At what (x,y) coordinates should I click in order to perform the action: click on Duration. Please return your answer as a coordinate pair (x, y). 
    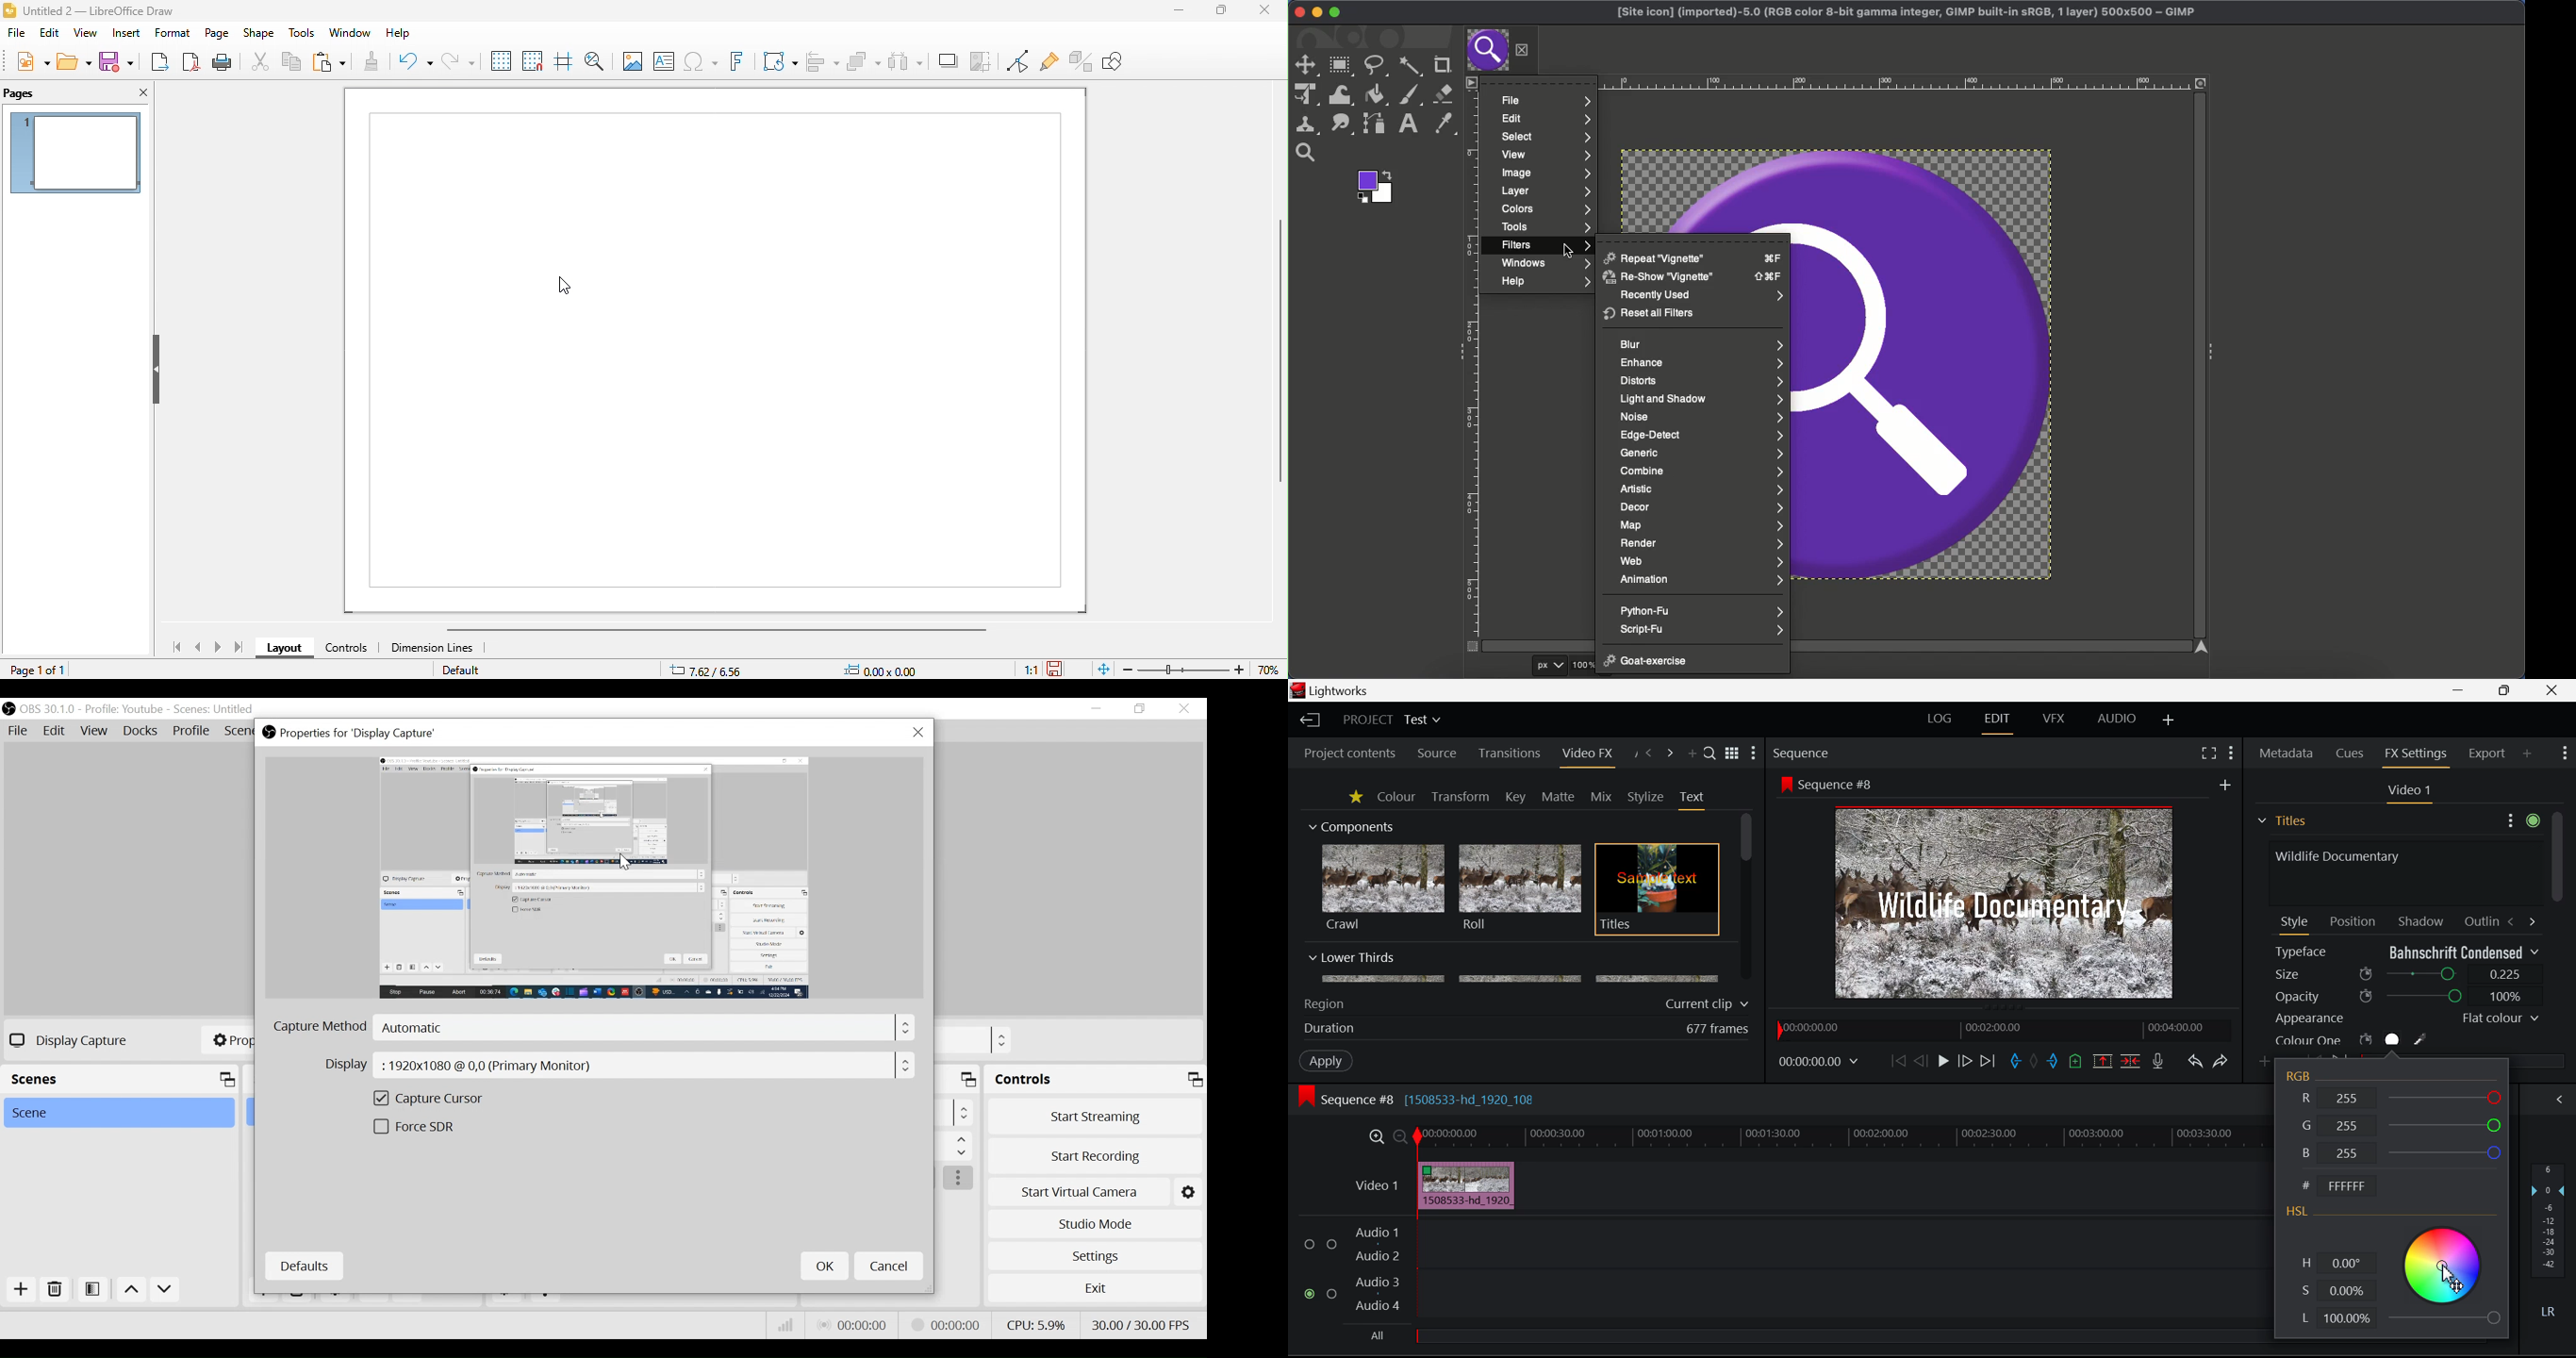
    Looking at the image, I should click on (1331, 1029).